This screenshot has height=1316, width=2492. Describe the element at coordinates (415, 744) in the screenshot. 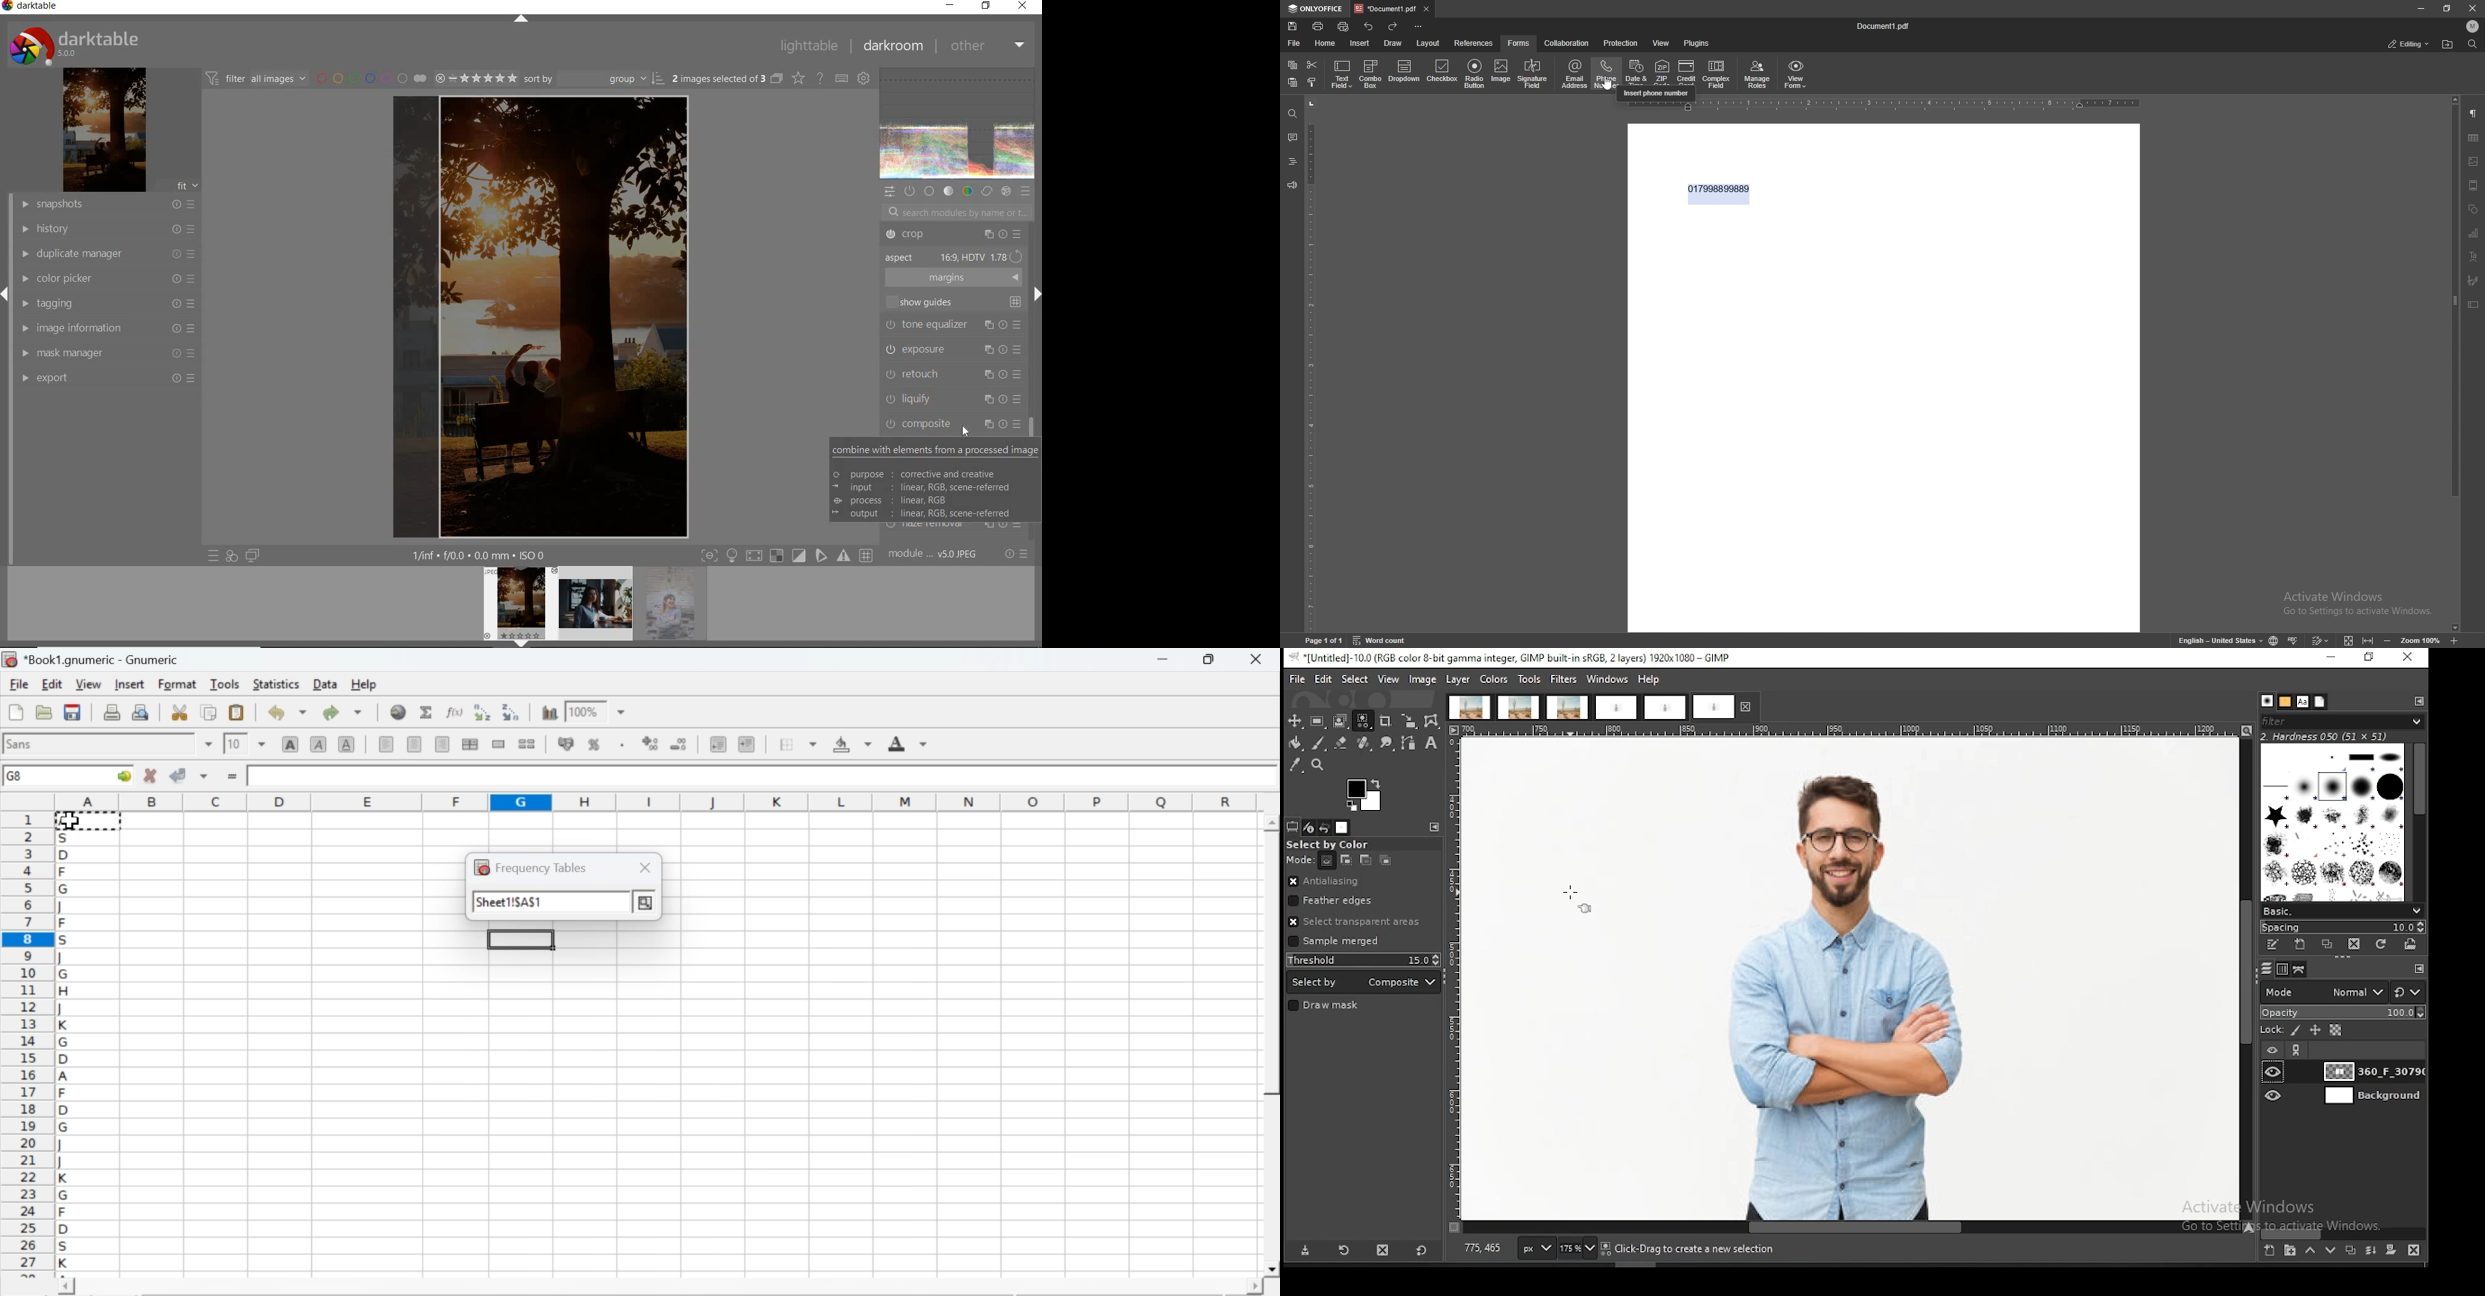

I see `center horizontally` at that location.